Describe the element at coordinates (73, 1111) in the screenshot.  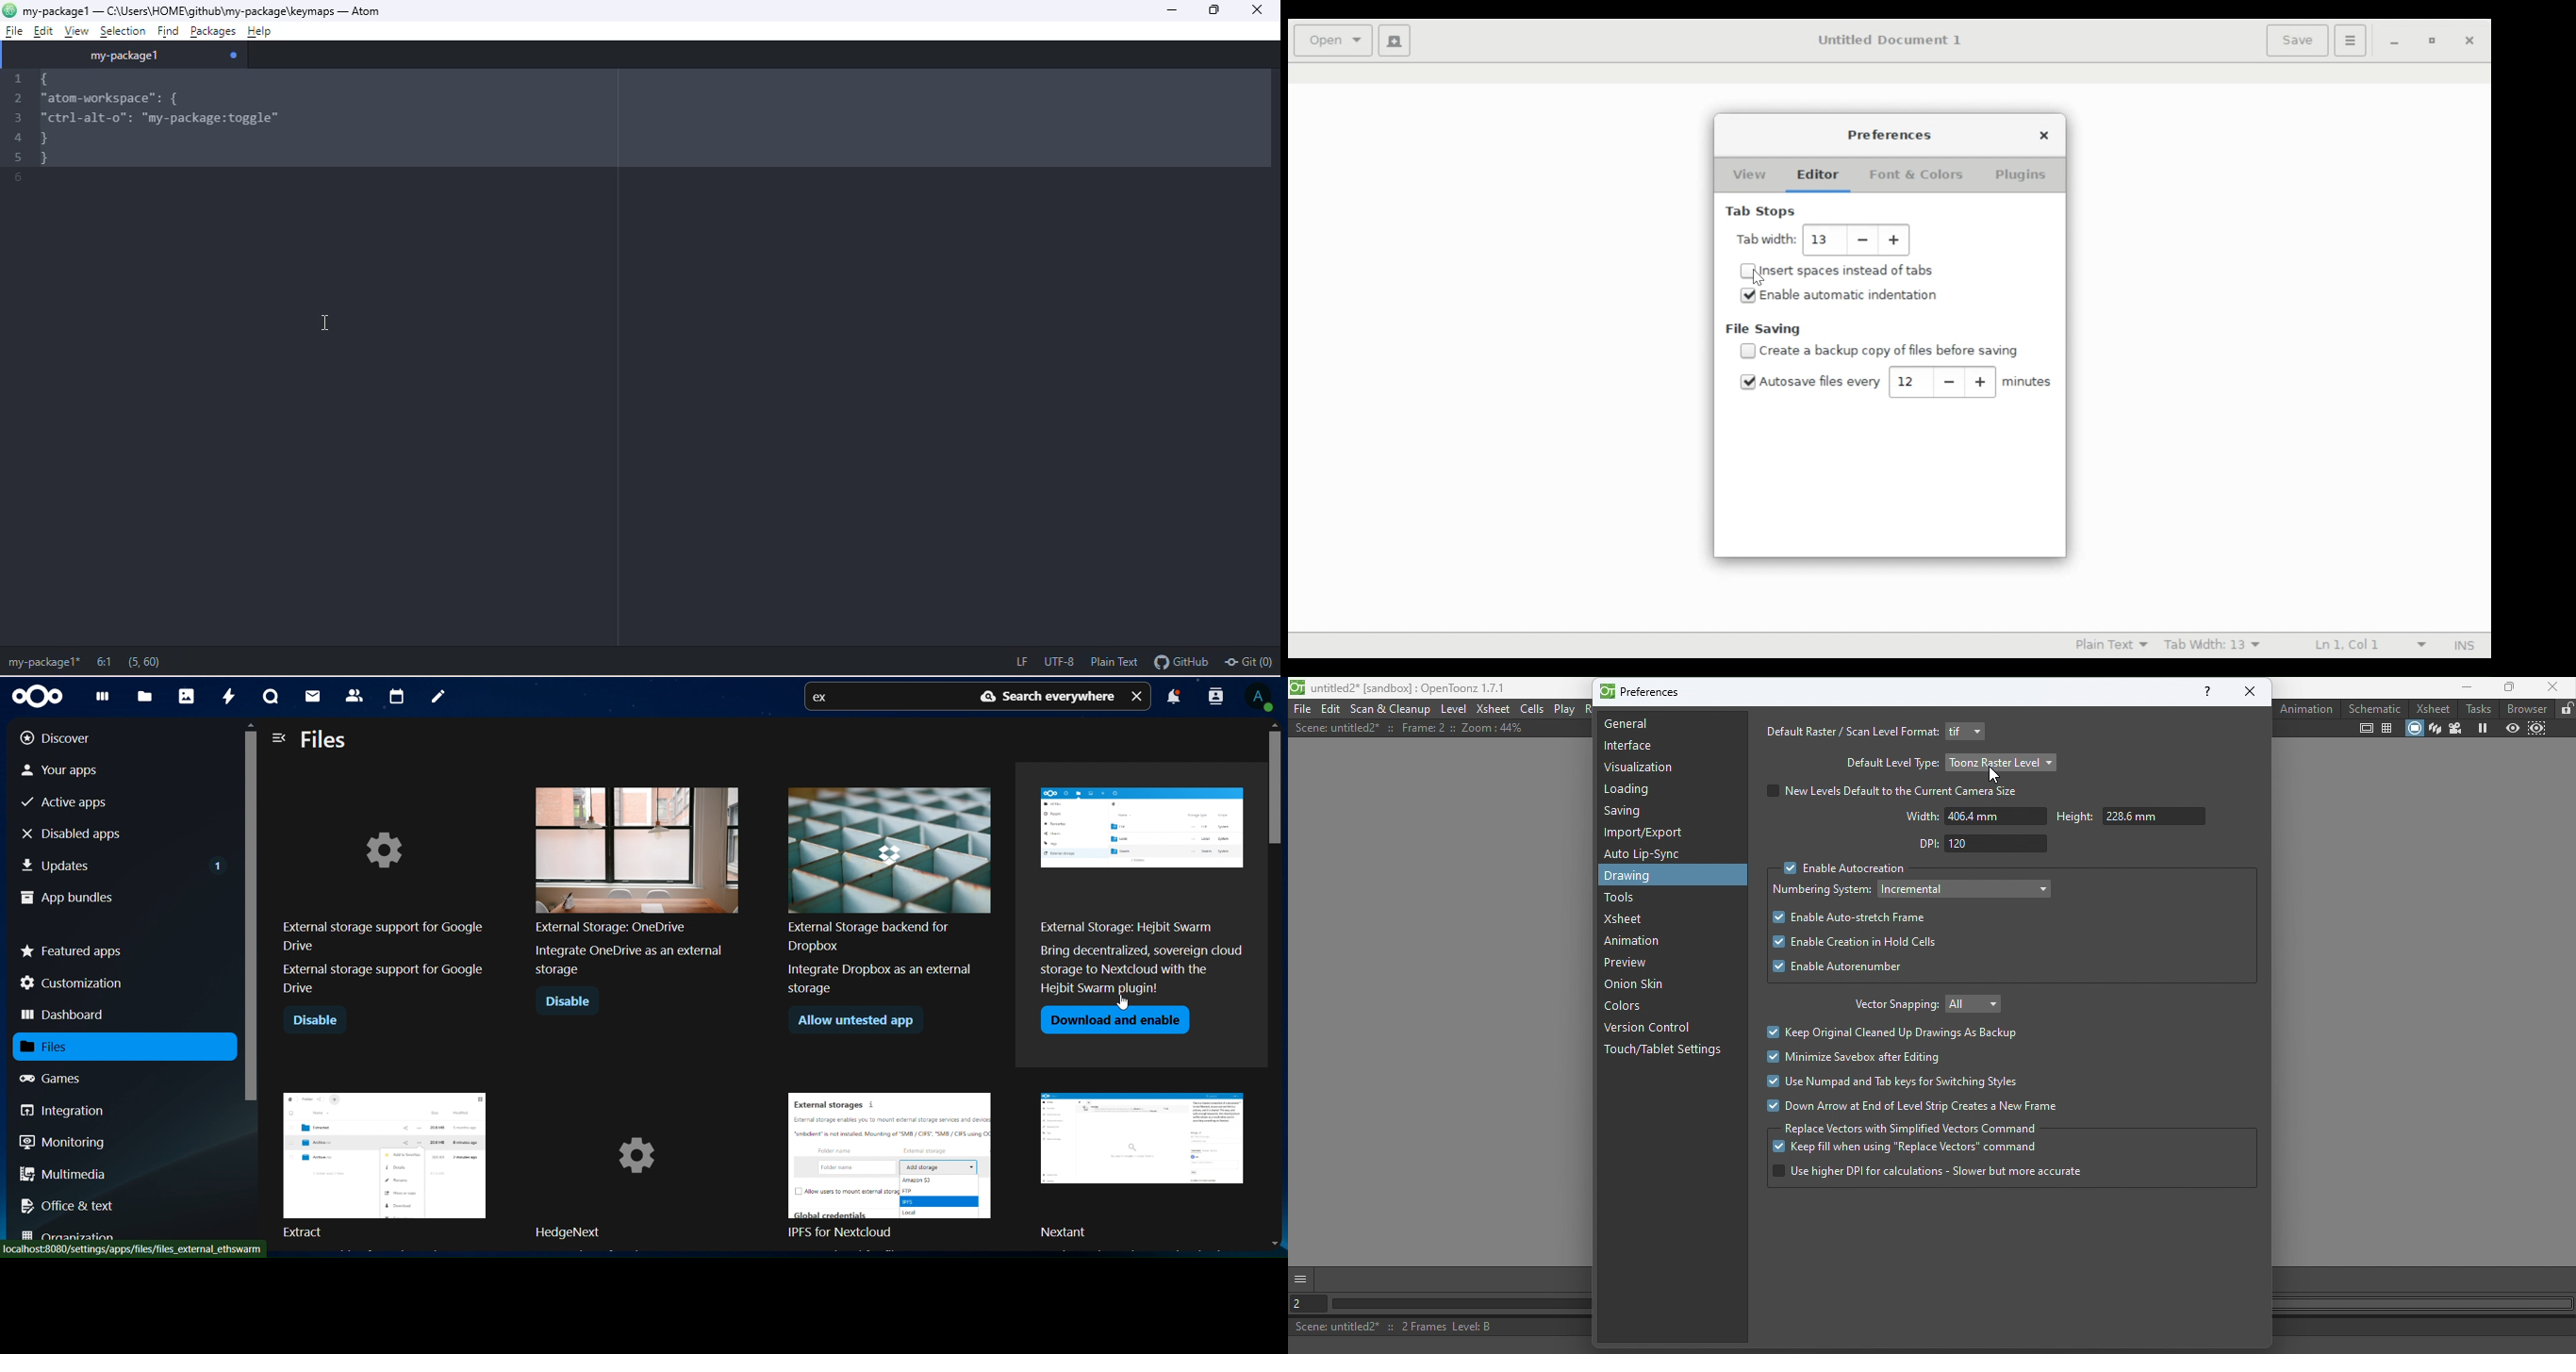
I see `integration` at that location.